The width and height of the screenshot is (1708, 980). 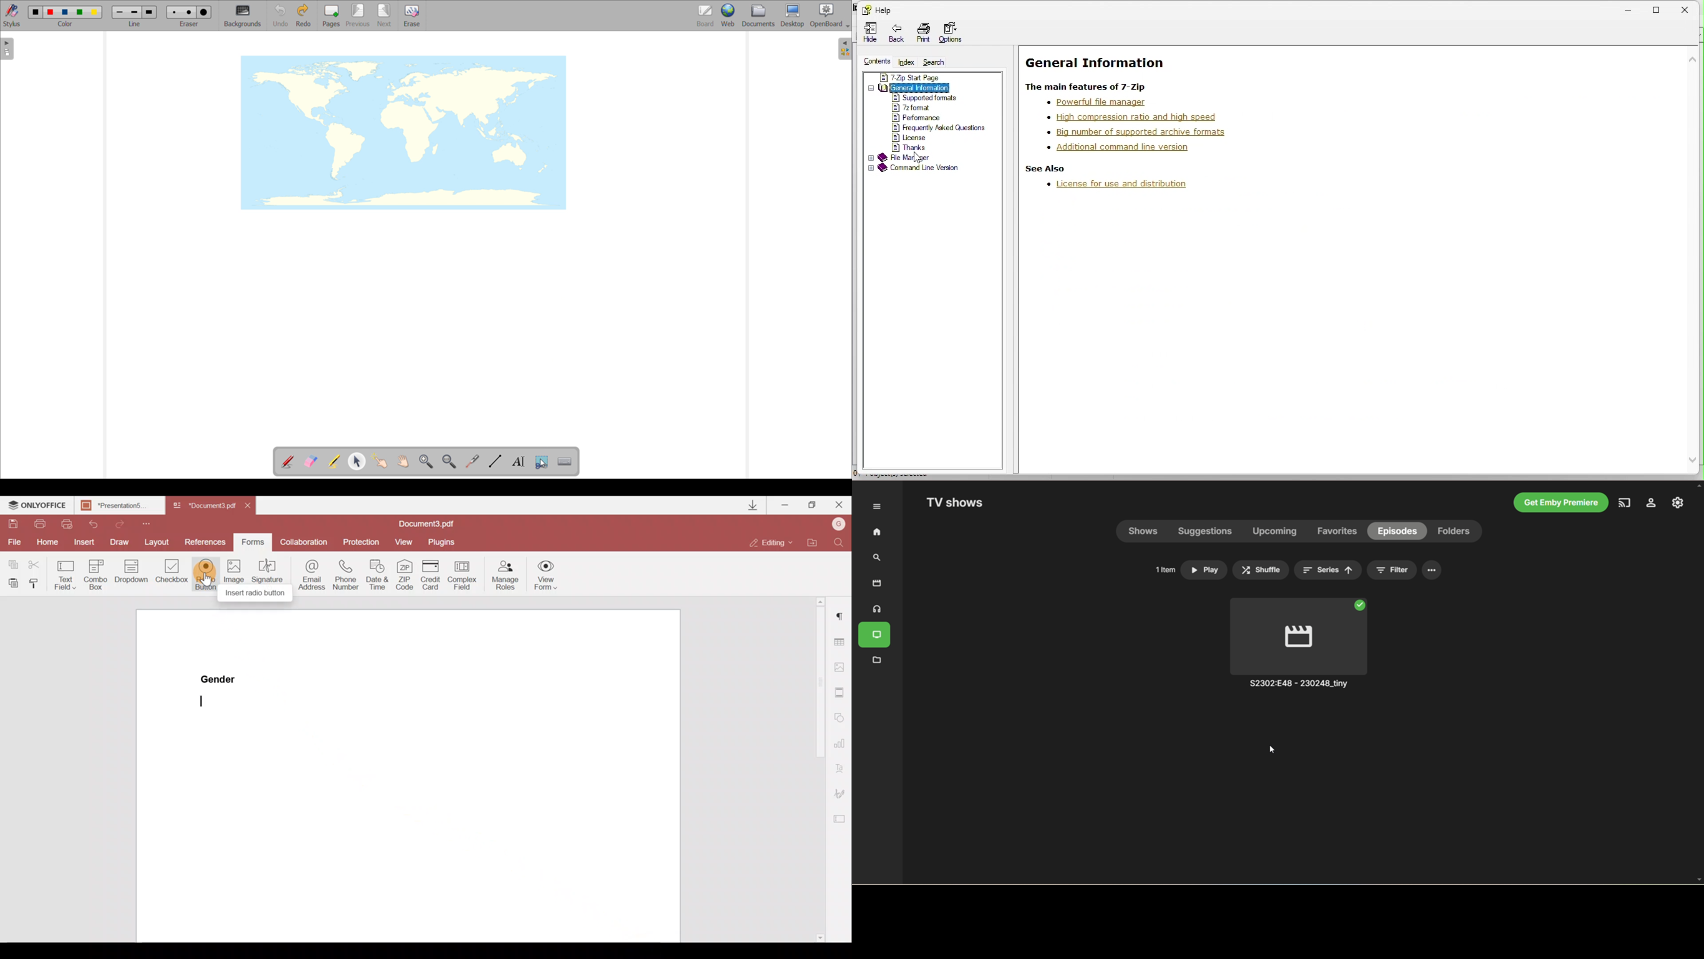 I want to click on File, so click(x=12, y=543).